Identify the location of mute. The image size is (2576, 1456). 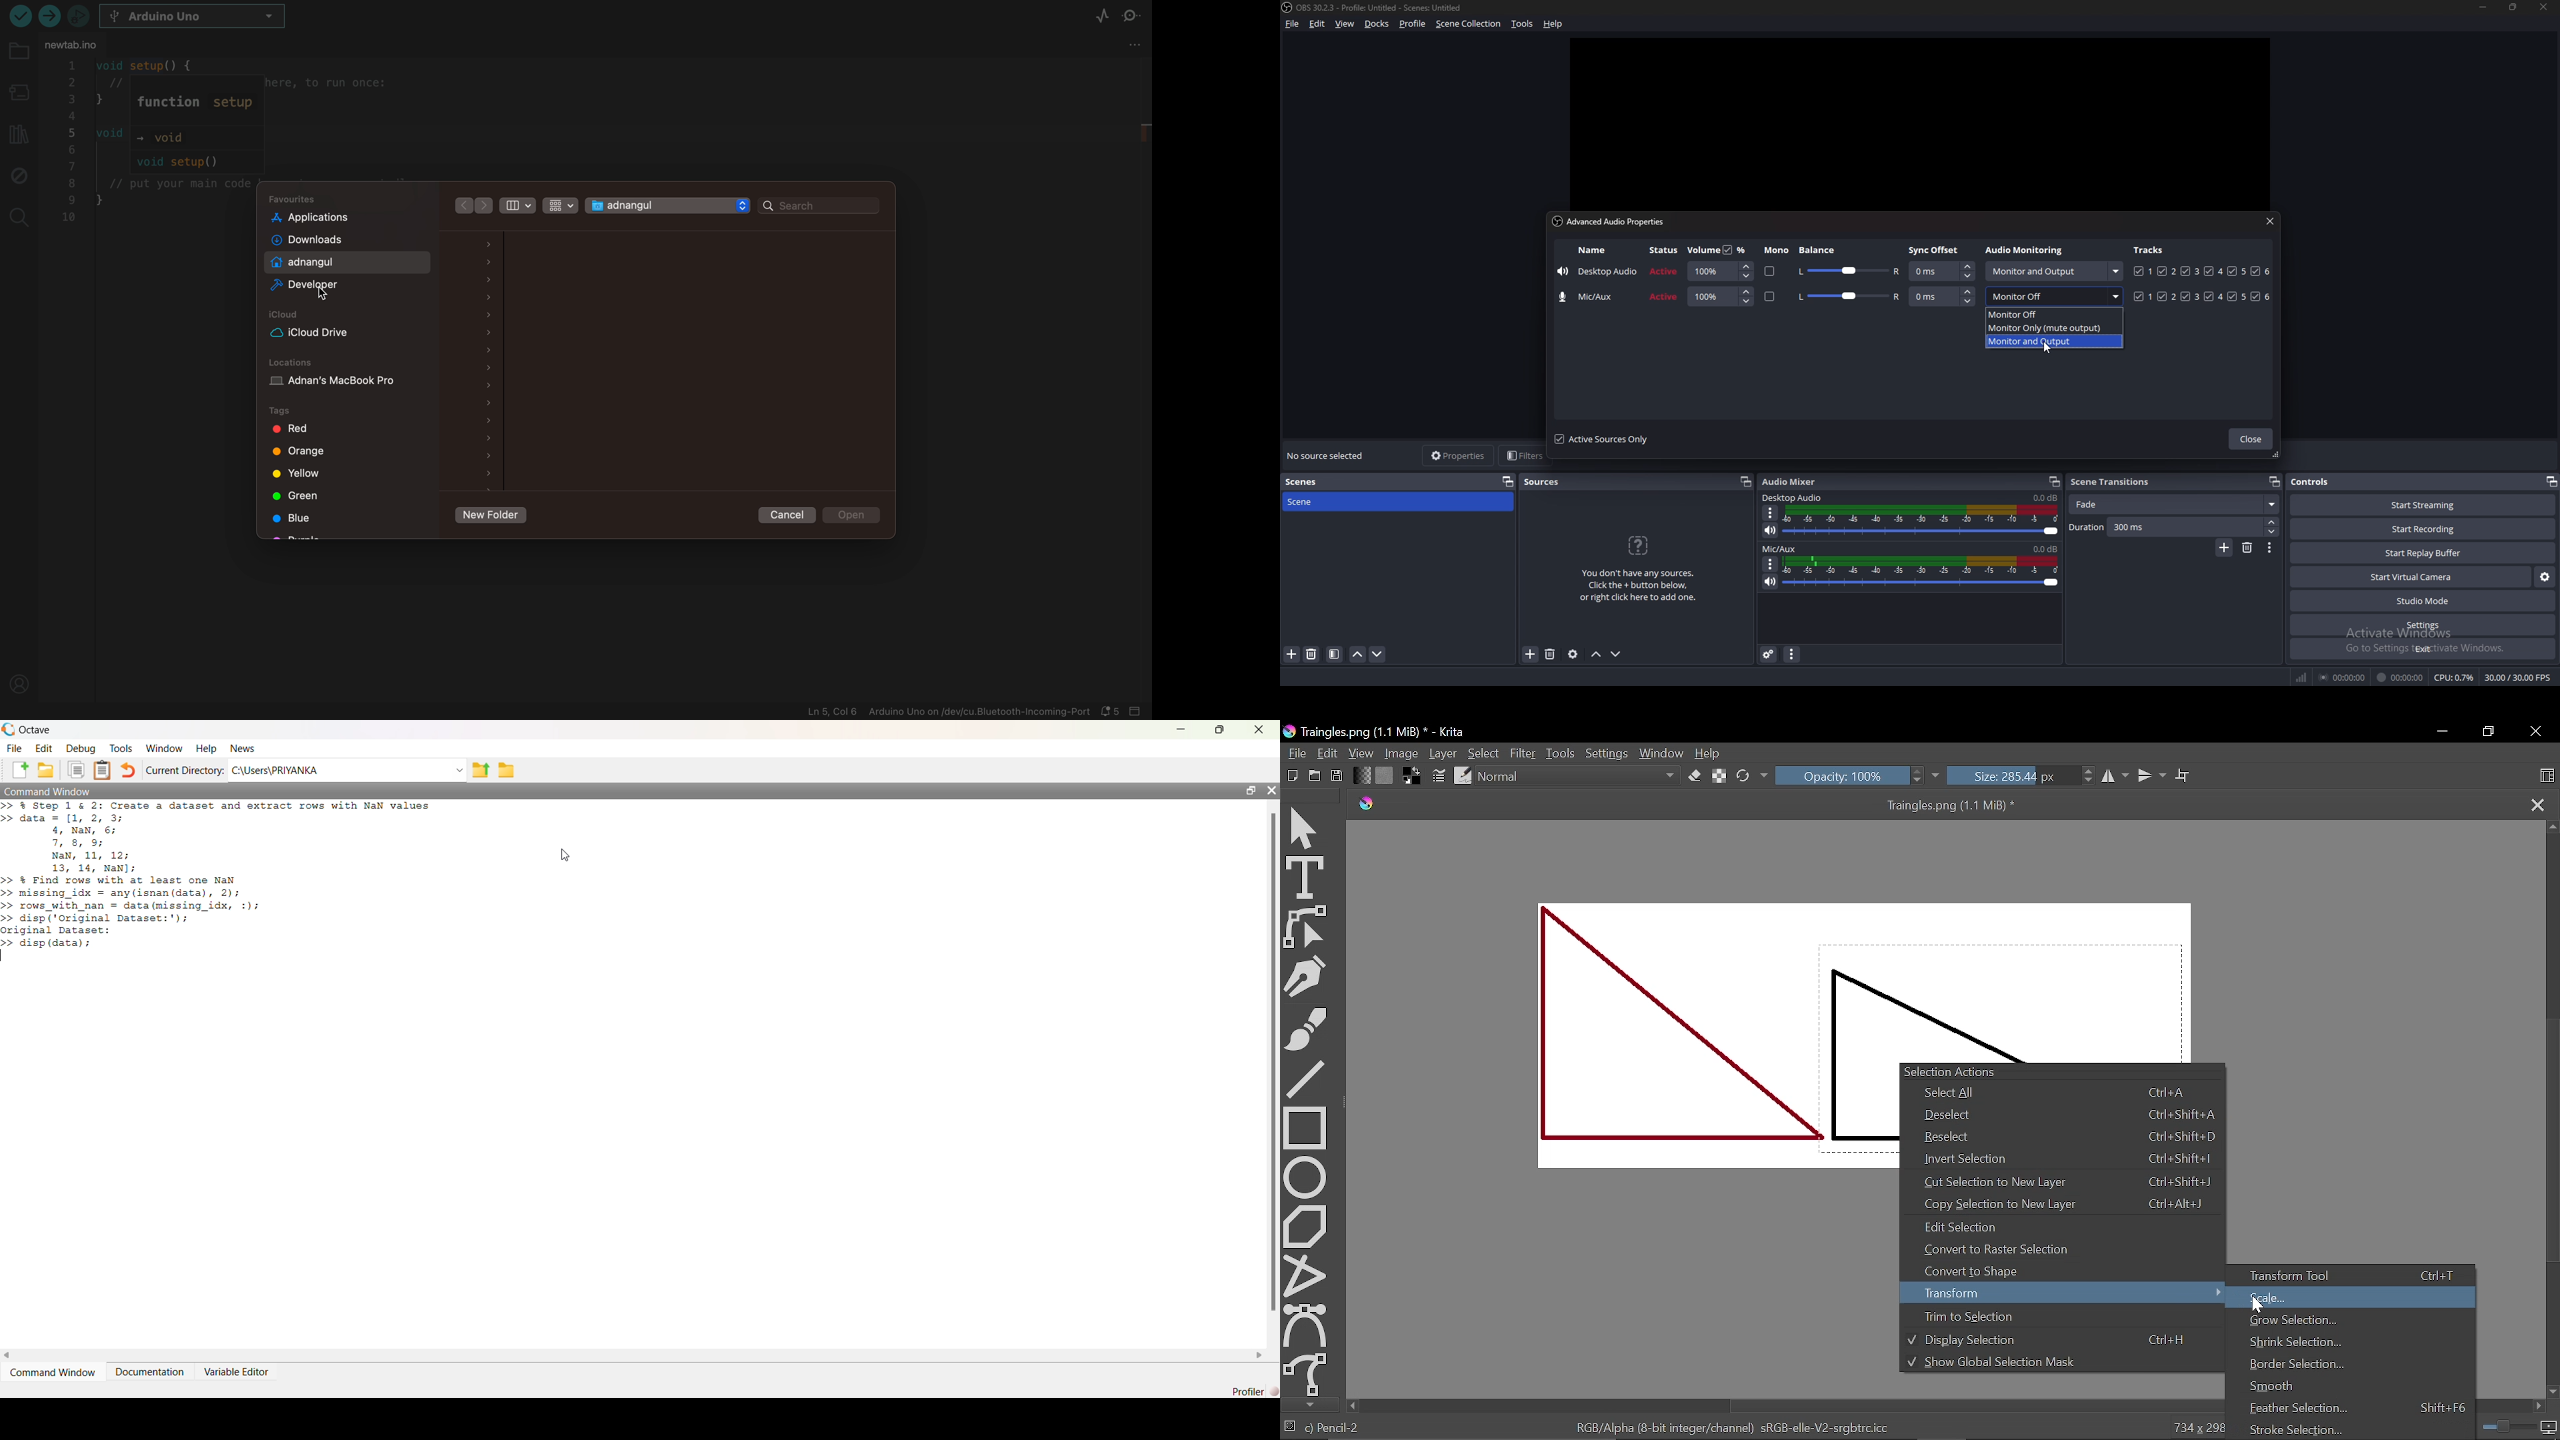
(1771, 532).